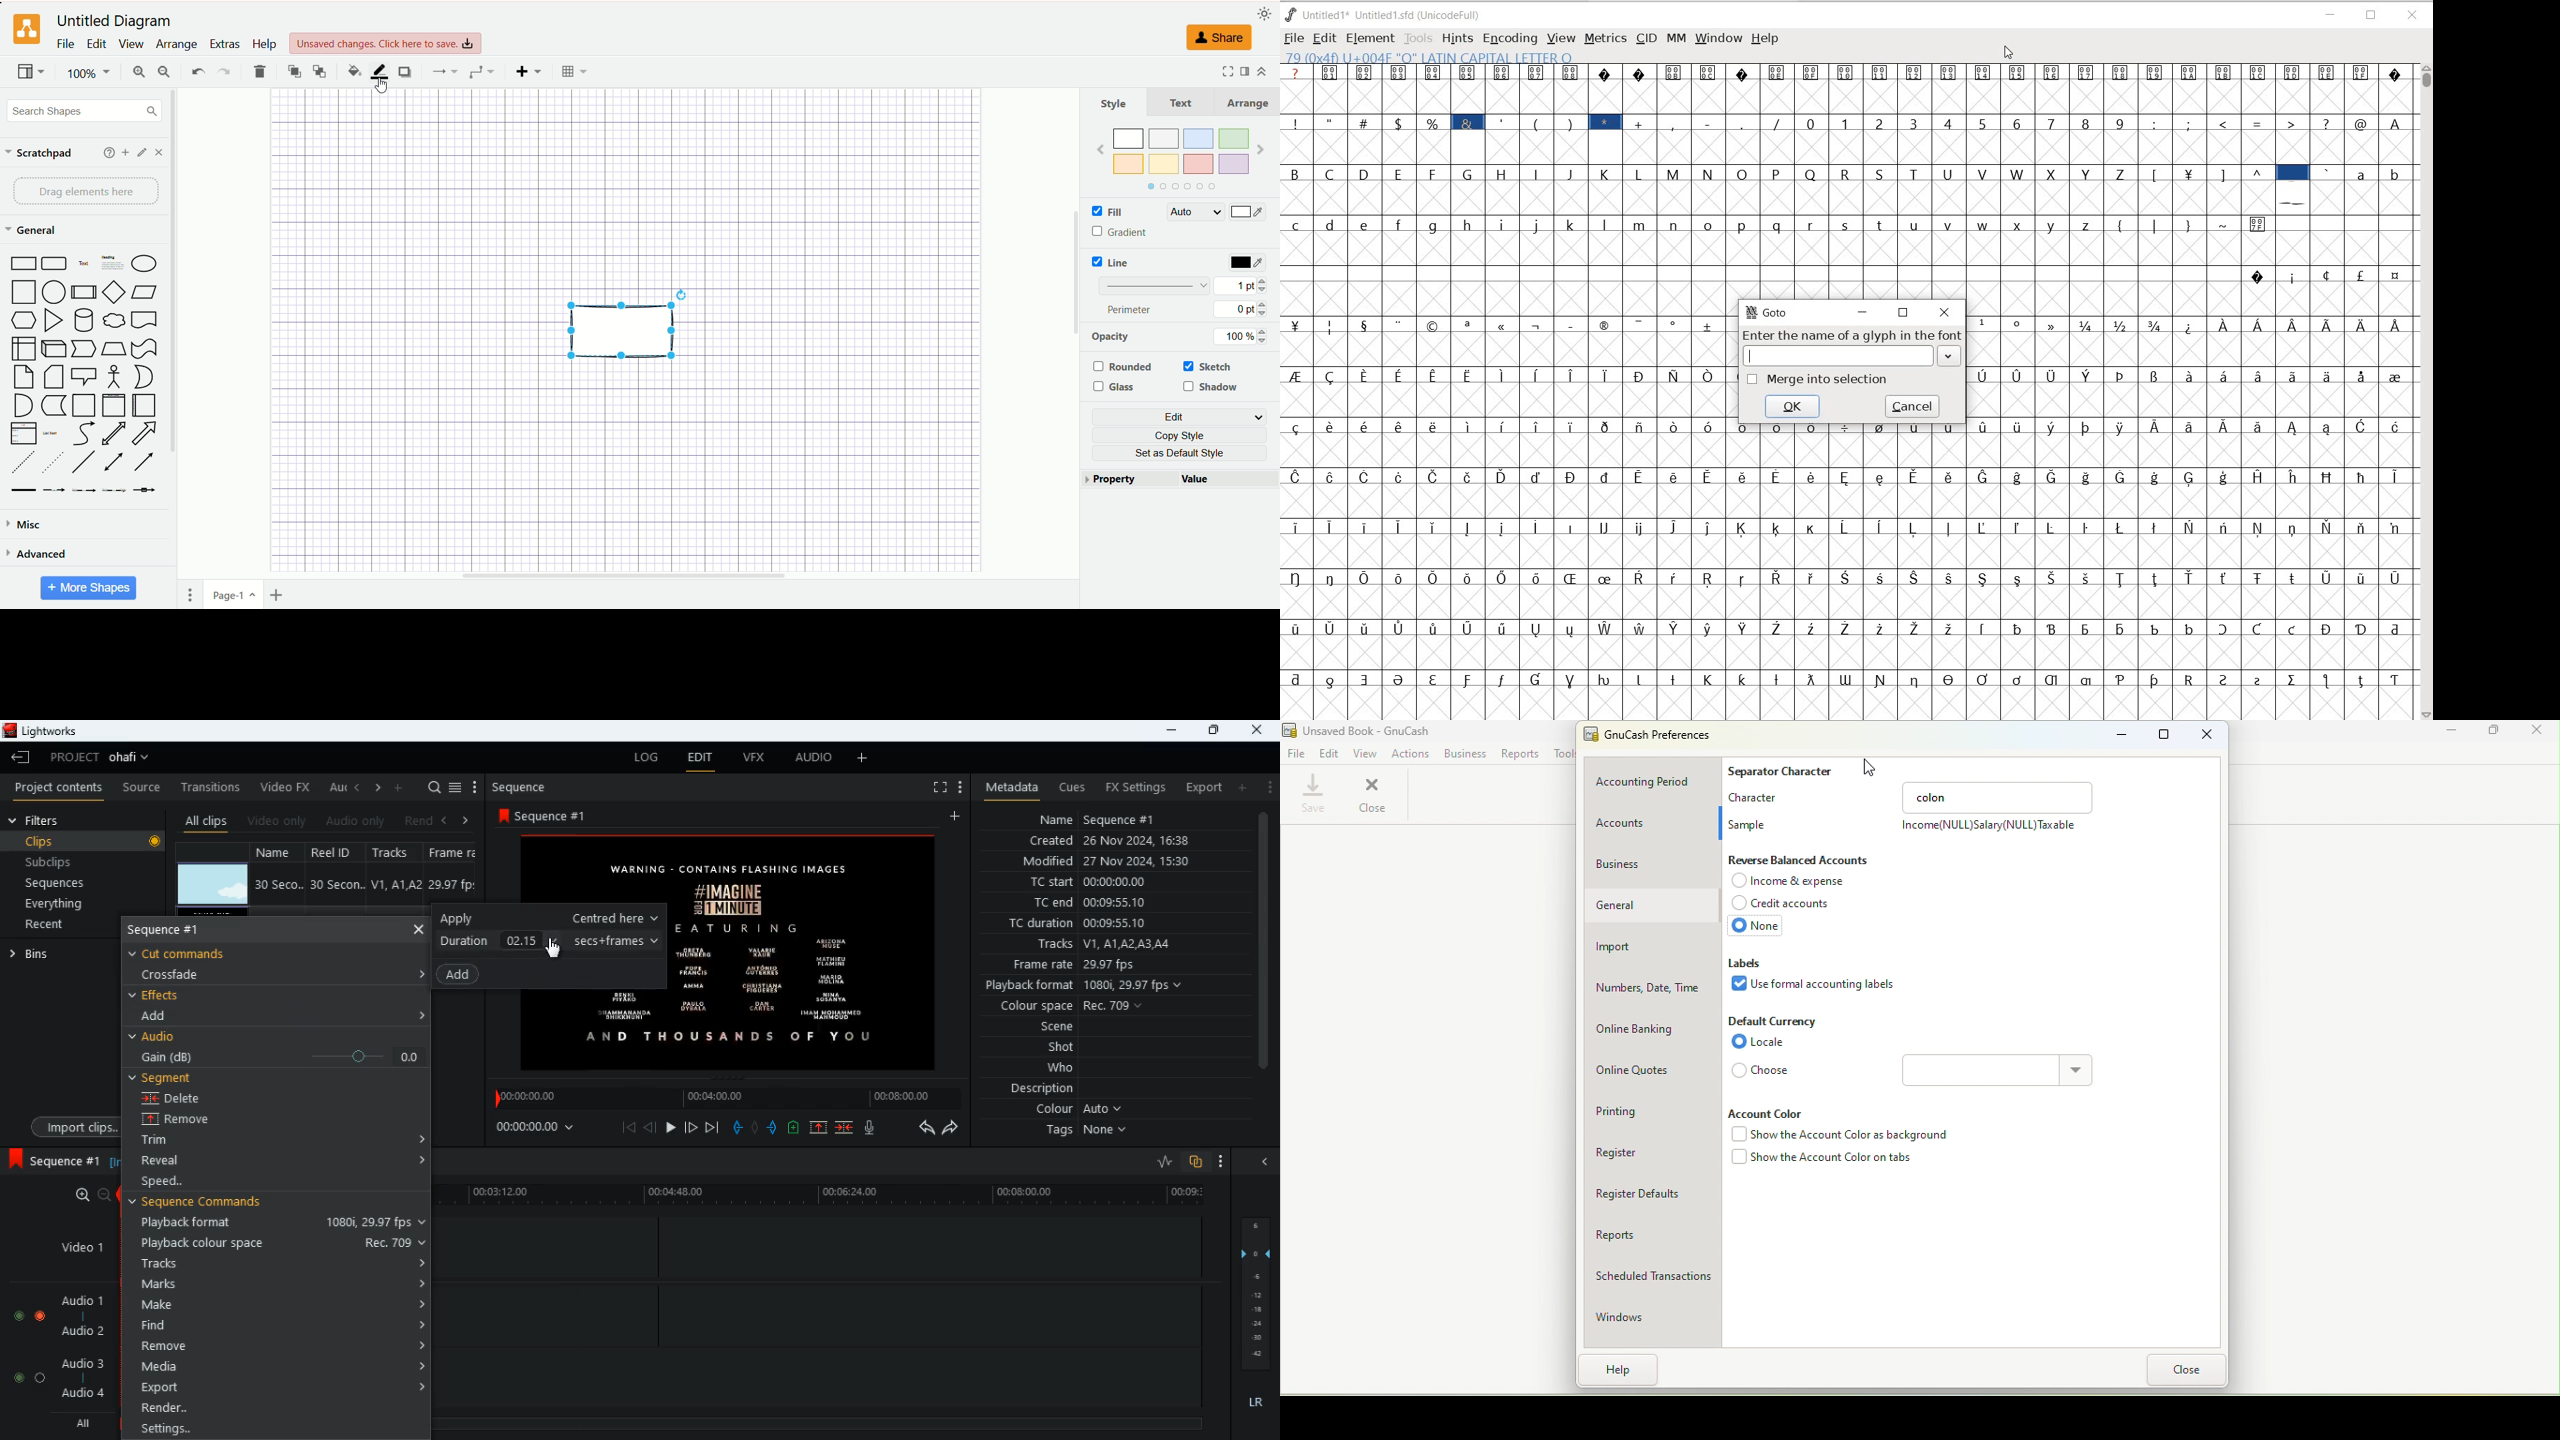 The width and height of the screenshot is (2576, 1456). I want to click on Input field, so click(1839, 356).